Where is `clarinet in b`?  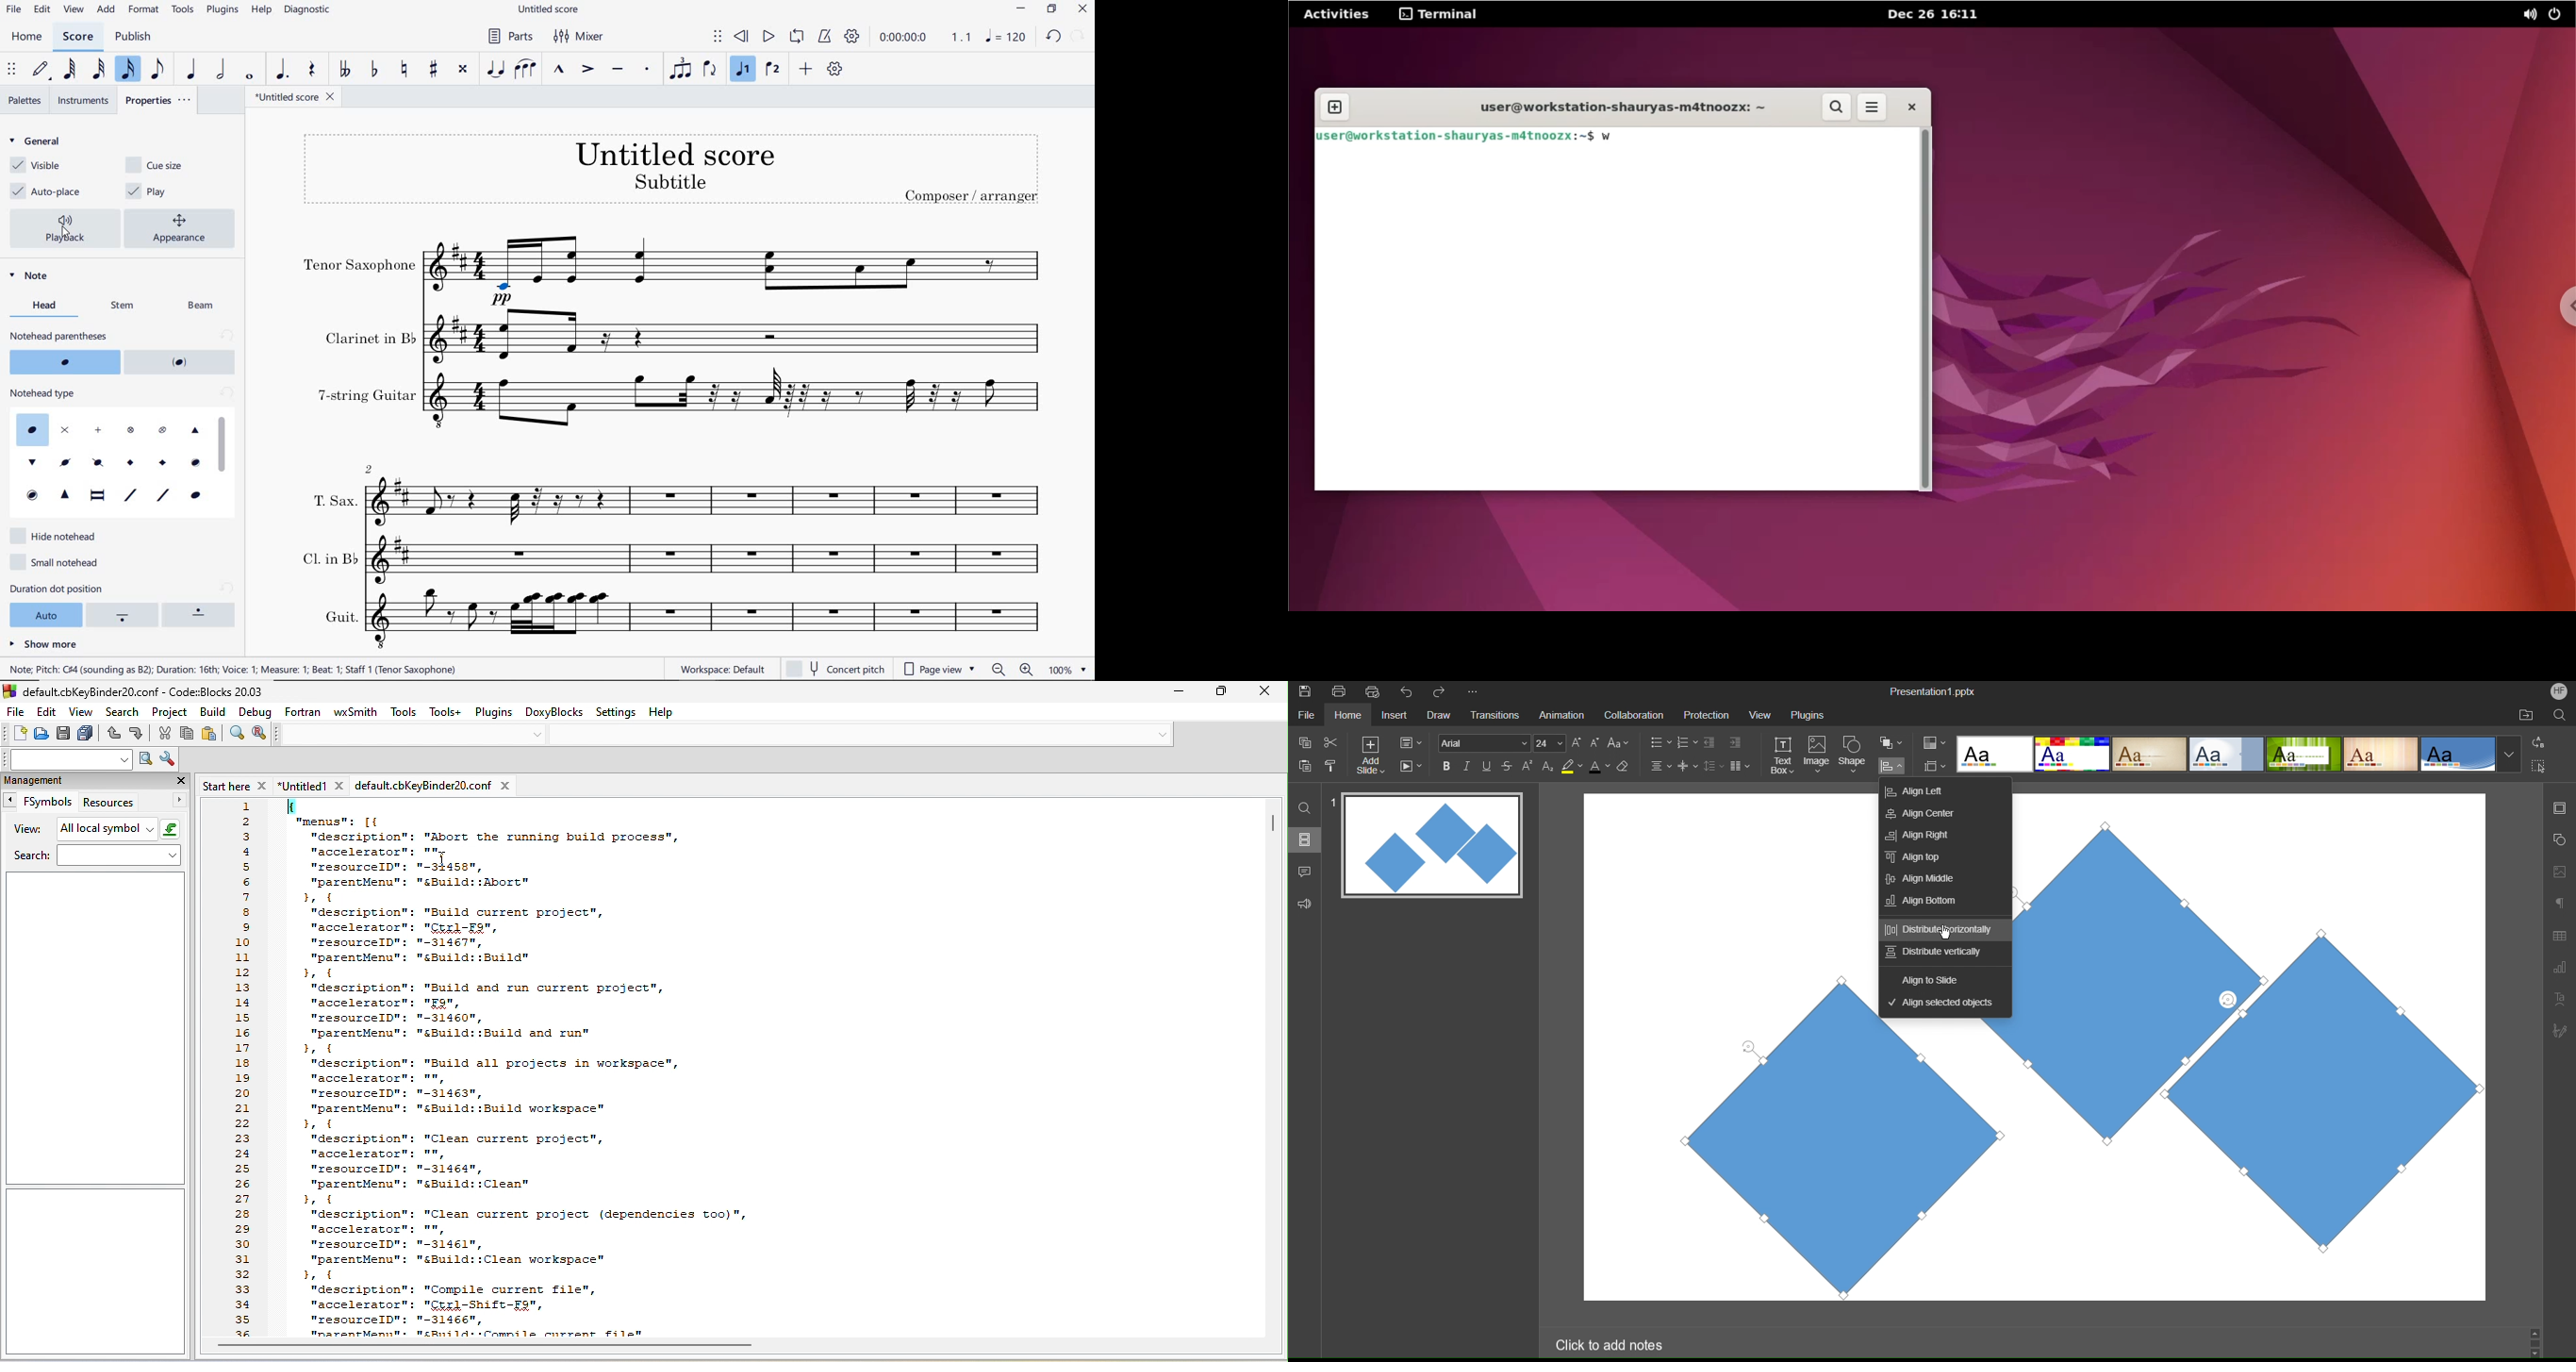 clarinet in b is located at coordinates (738, 336).